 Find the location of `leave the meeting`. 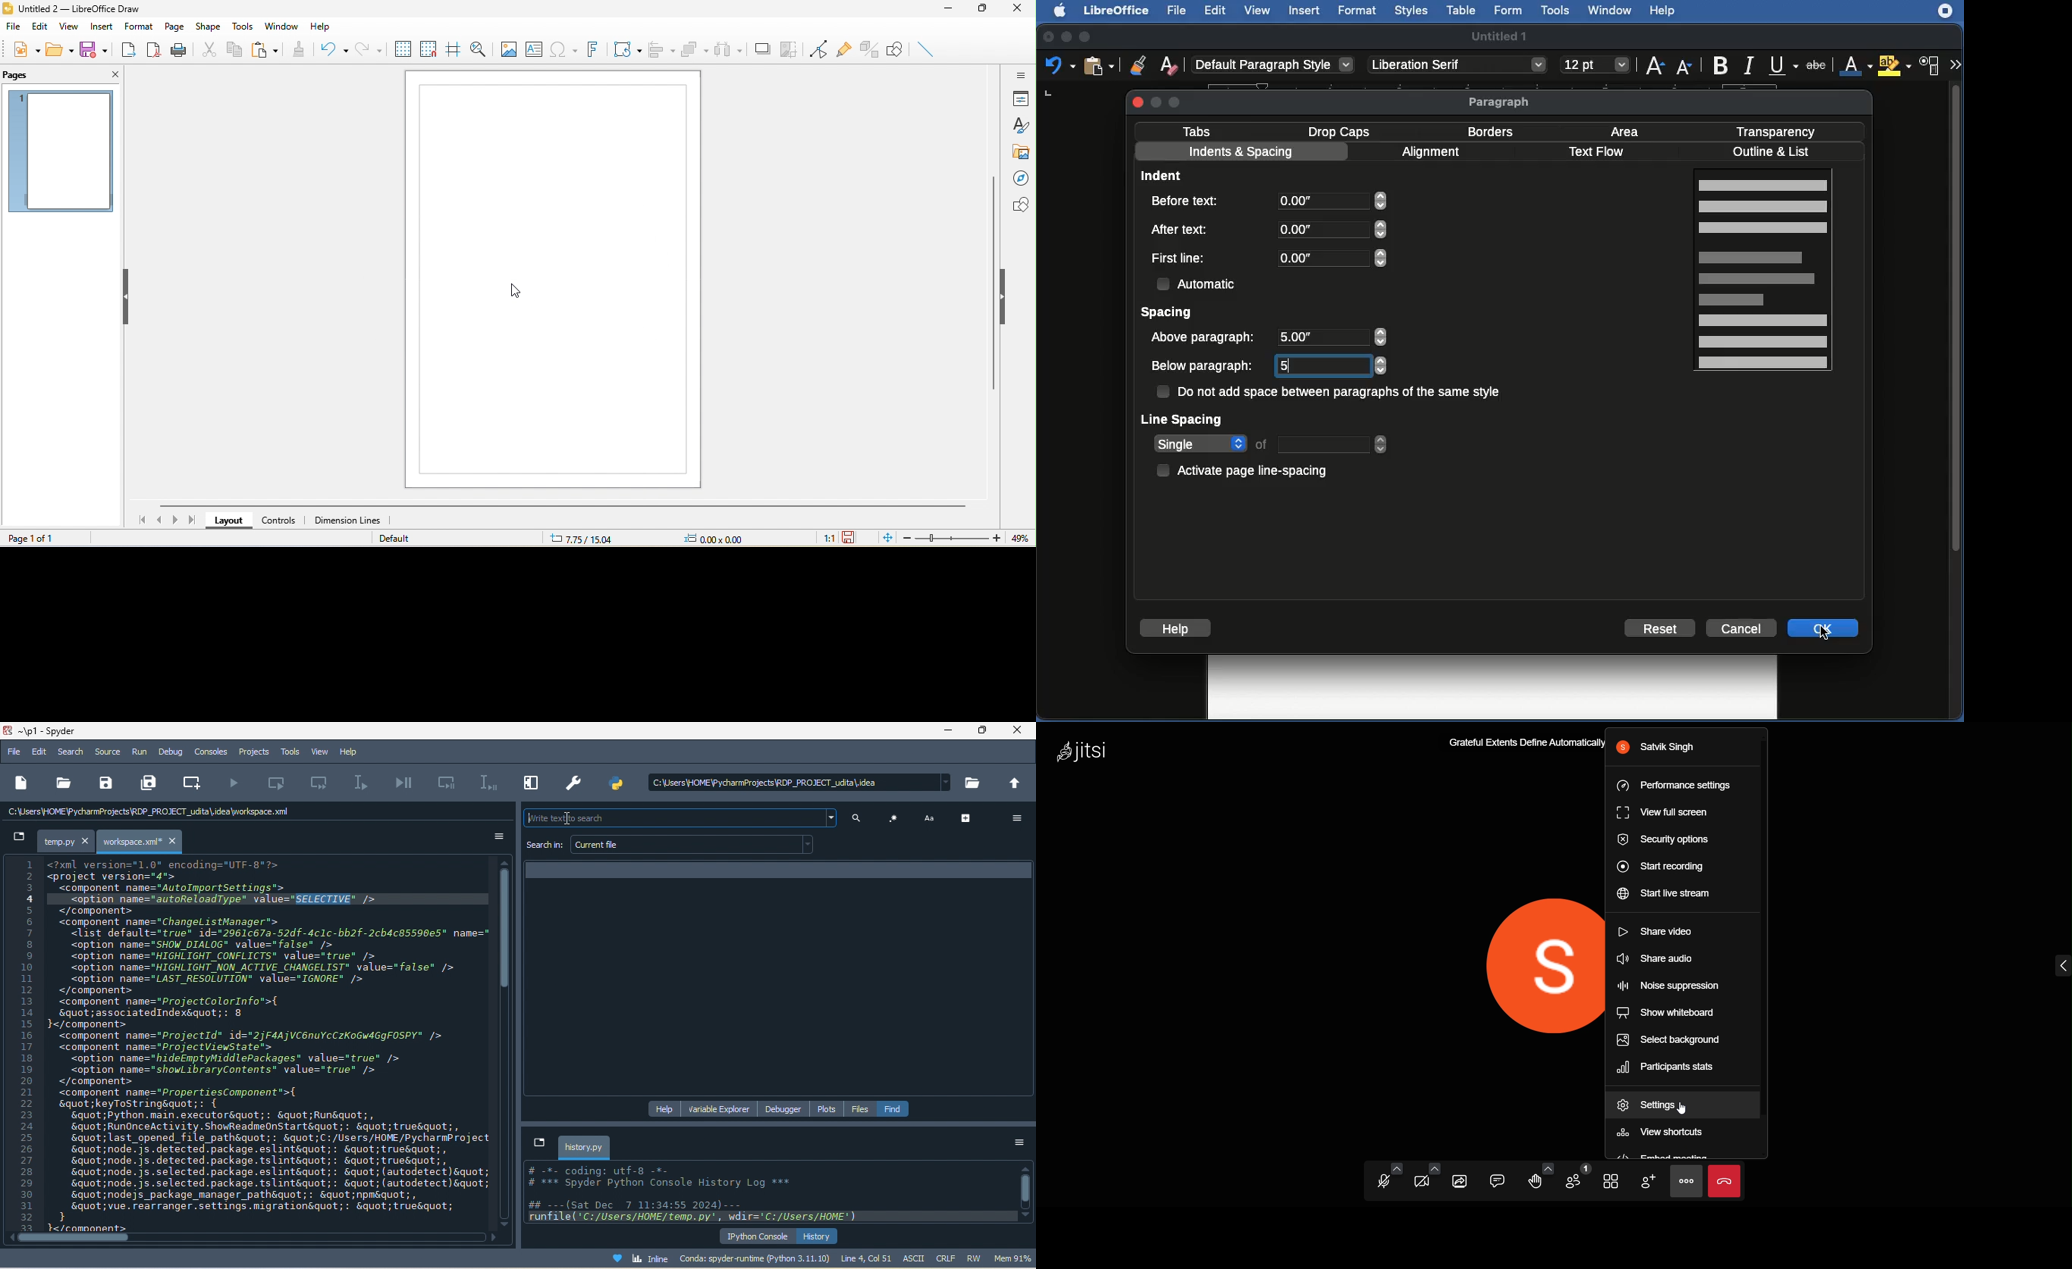

leave the meeting is located at coordinates (1724, 1180).